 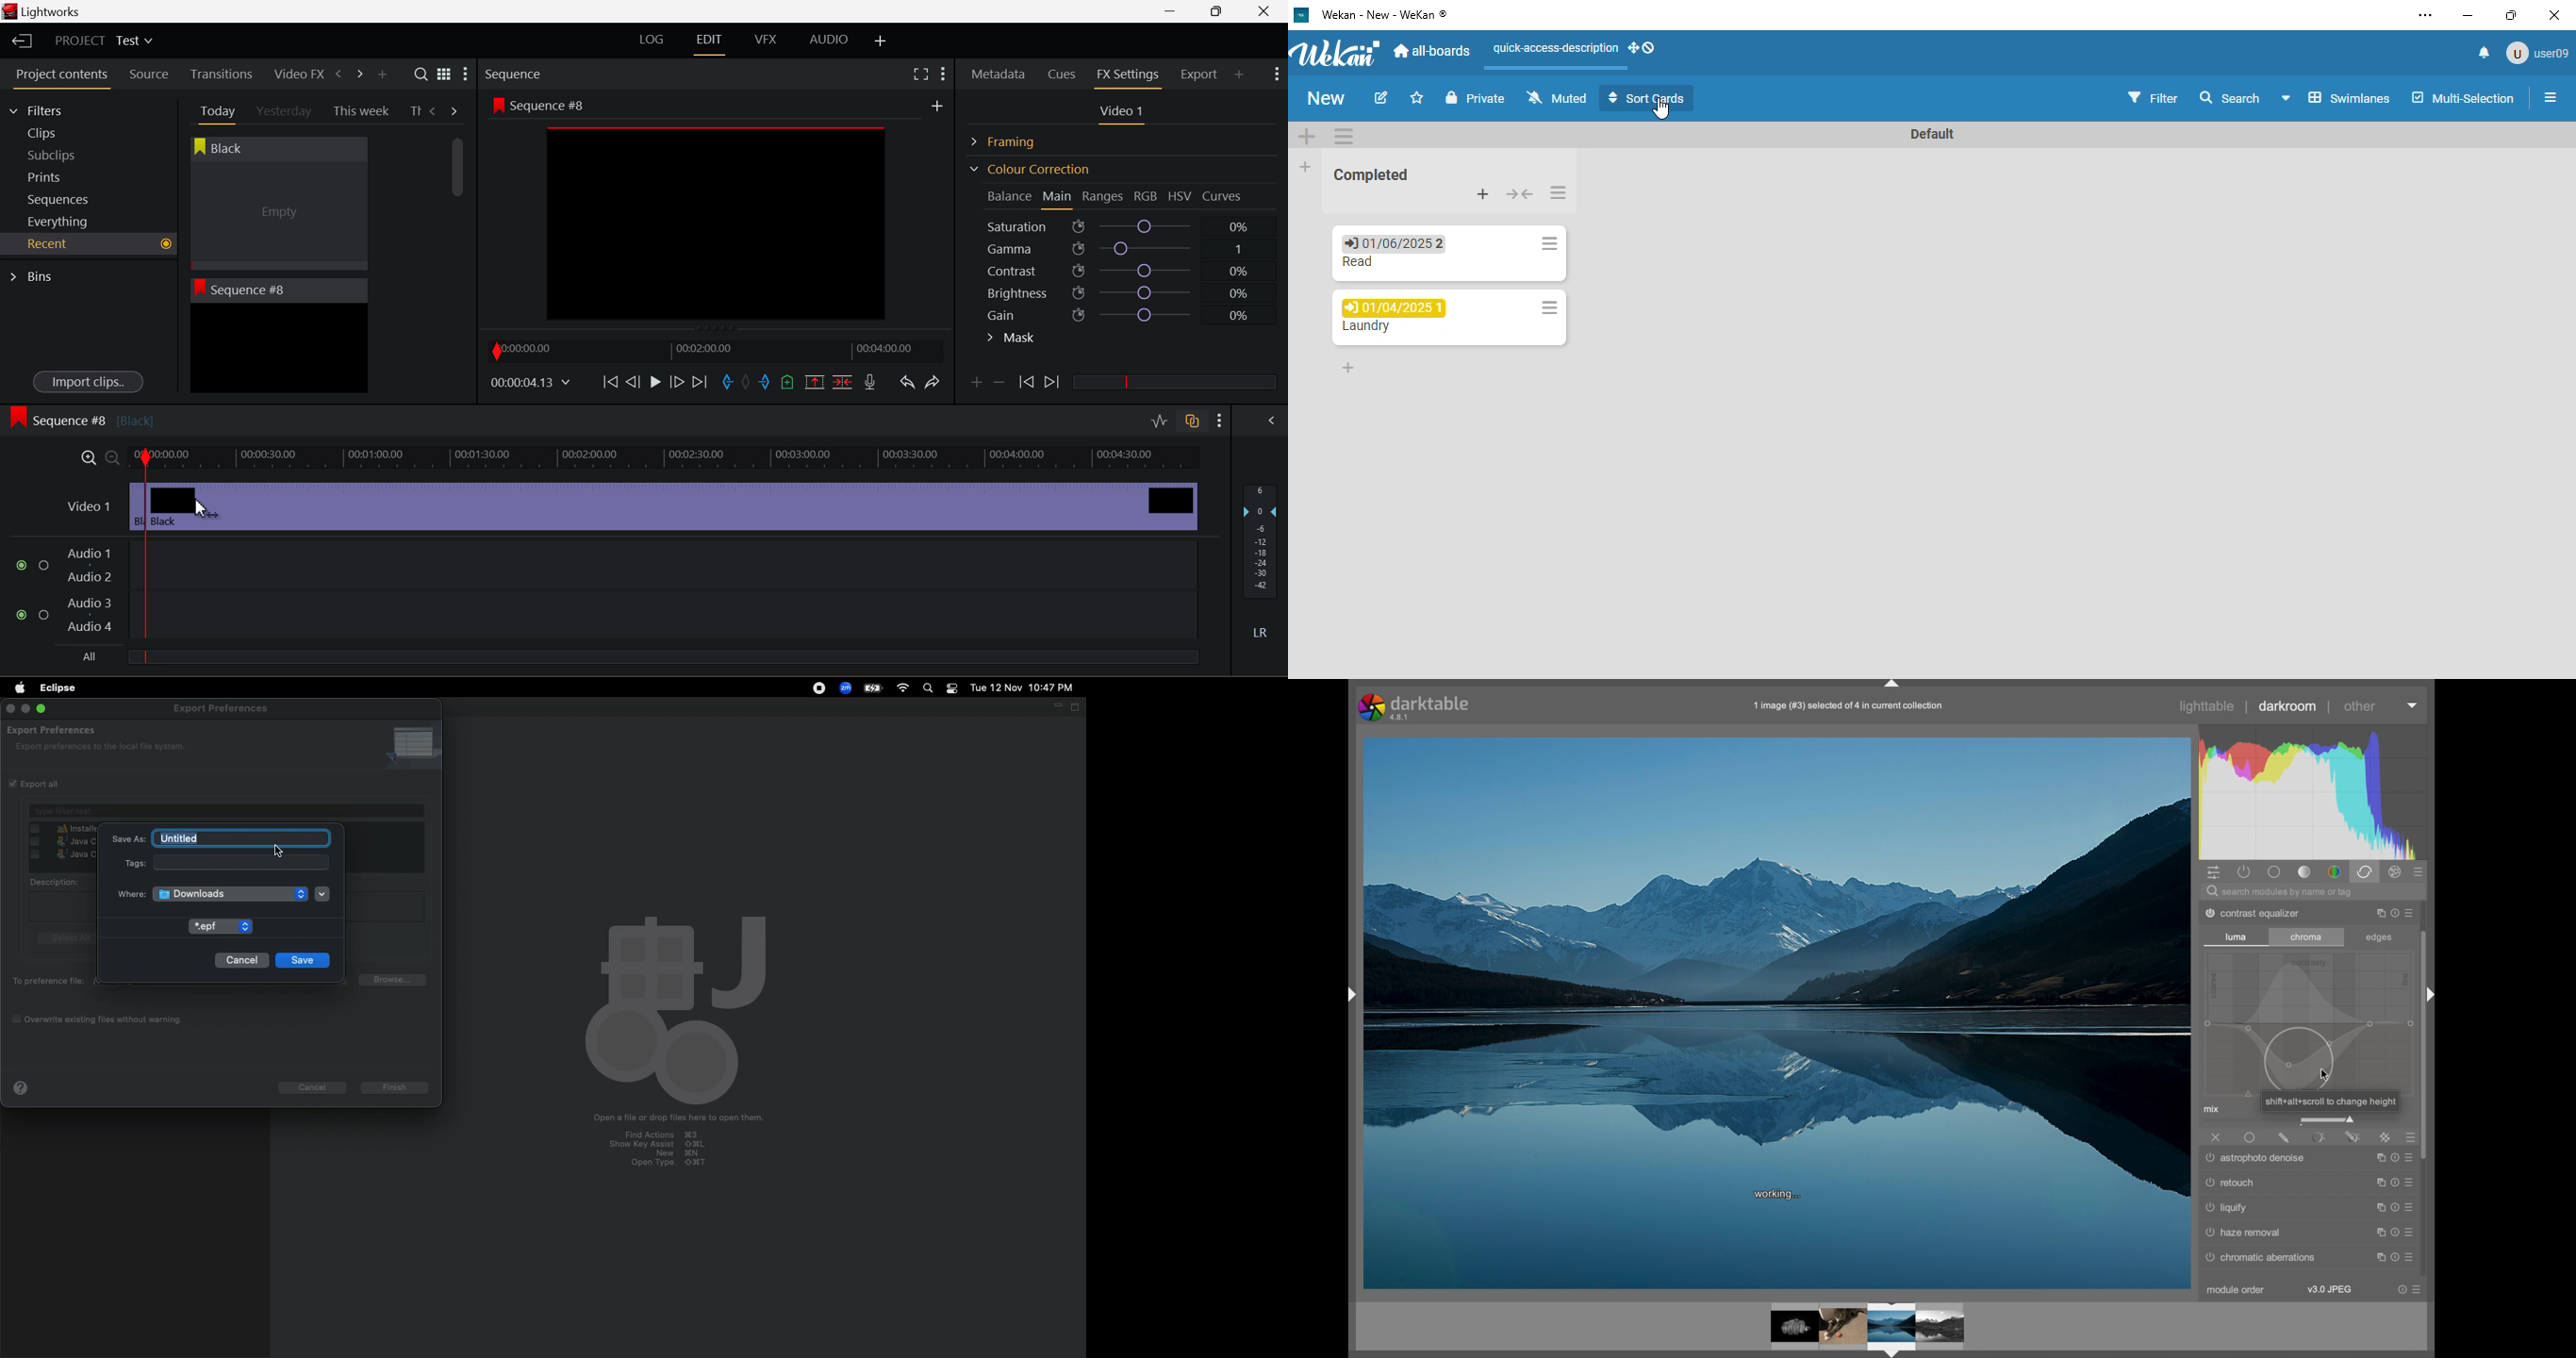 I want to click on more options, so click(x=2393, y=1211).